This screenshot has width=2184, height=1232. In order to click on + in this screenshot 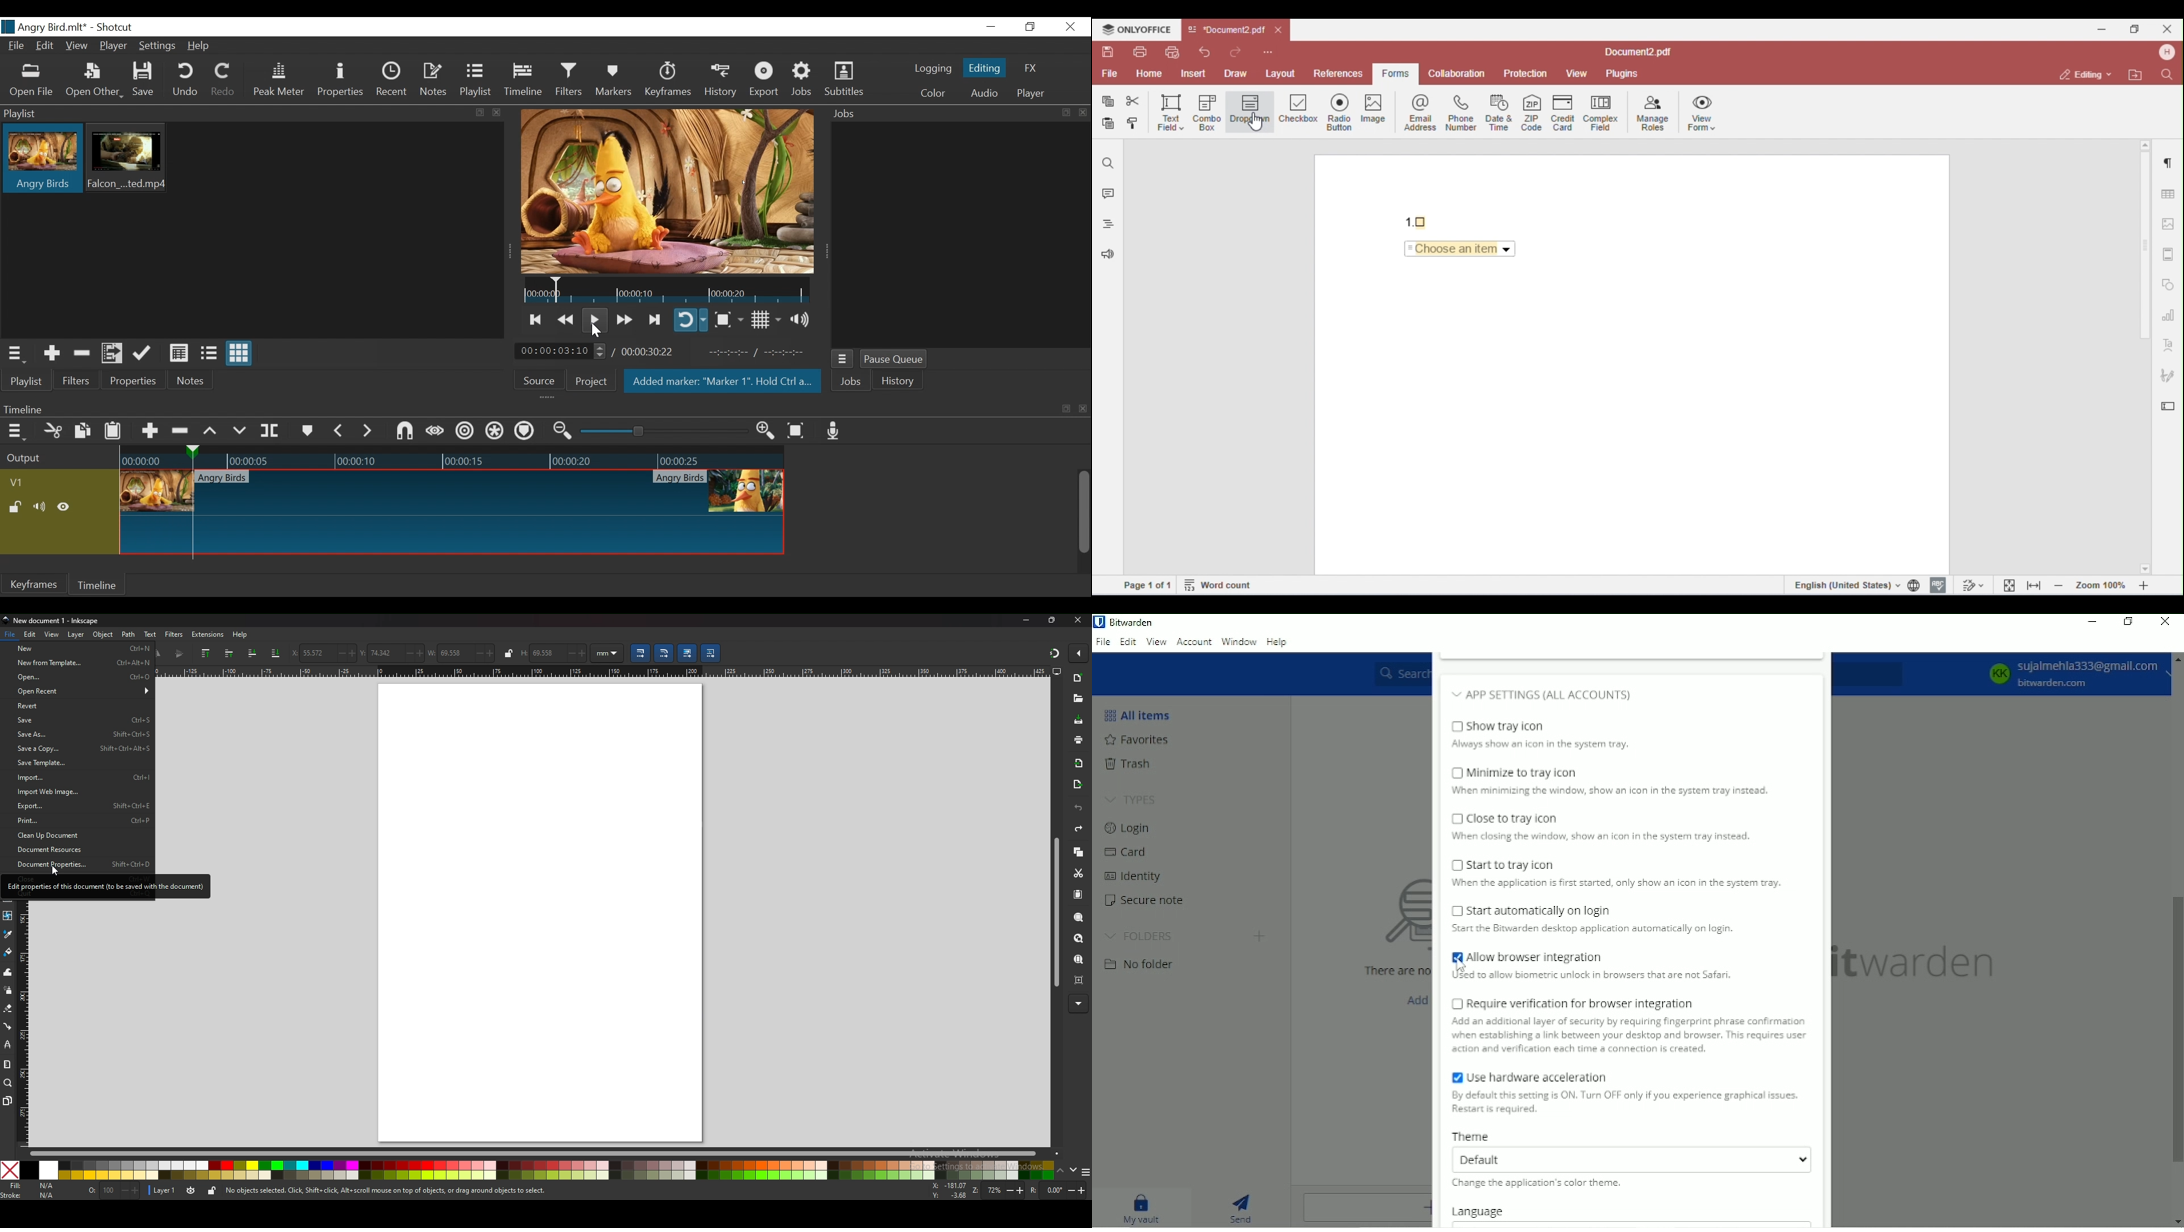, I will do `click(417, 653)`.